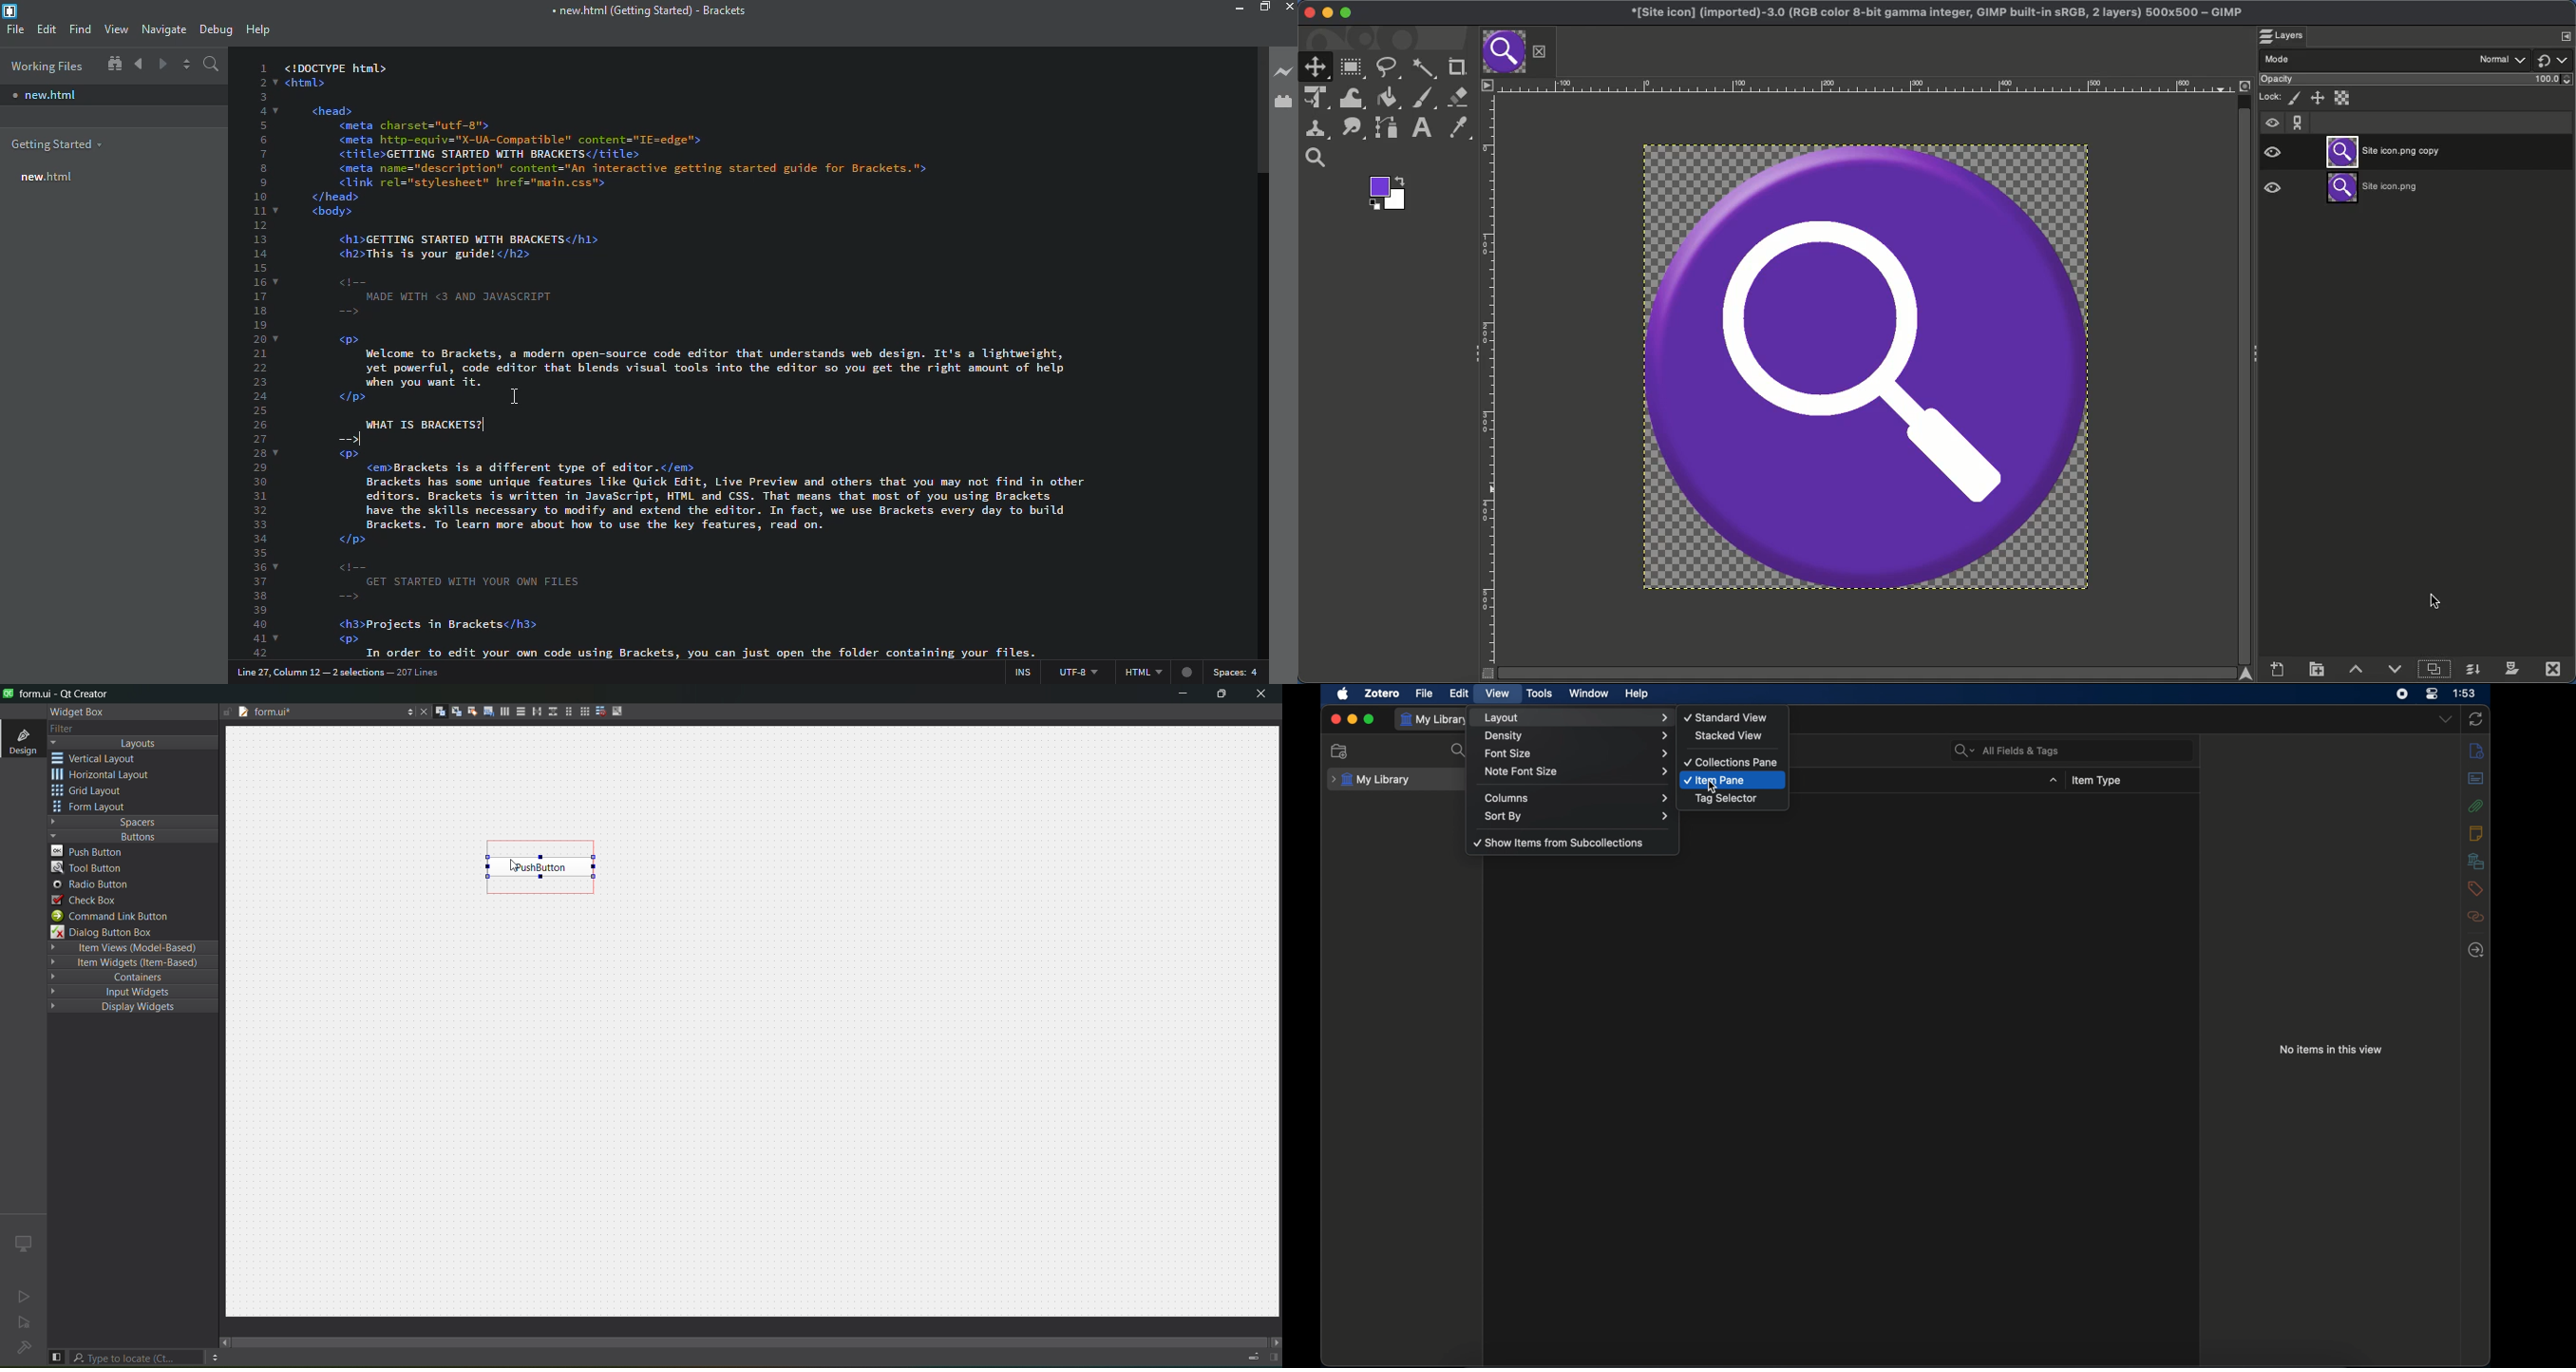 This screenshot has height=1372, width=2576. What do you see at coordinates (47, 29) in the screenshot?
I see `edit` at bounding box center [47, 29].